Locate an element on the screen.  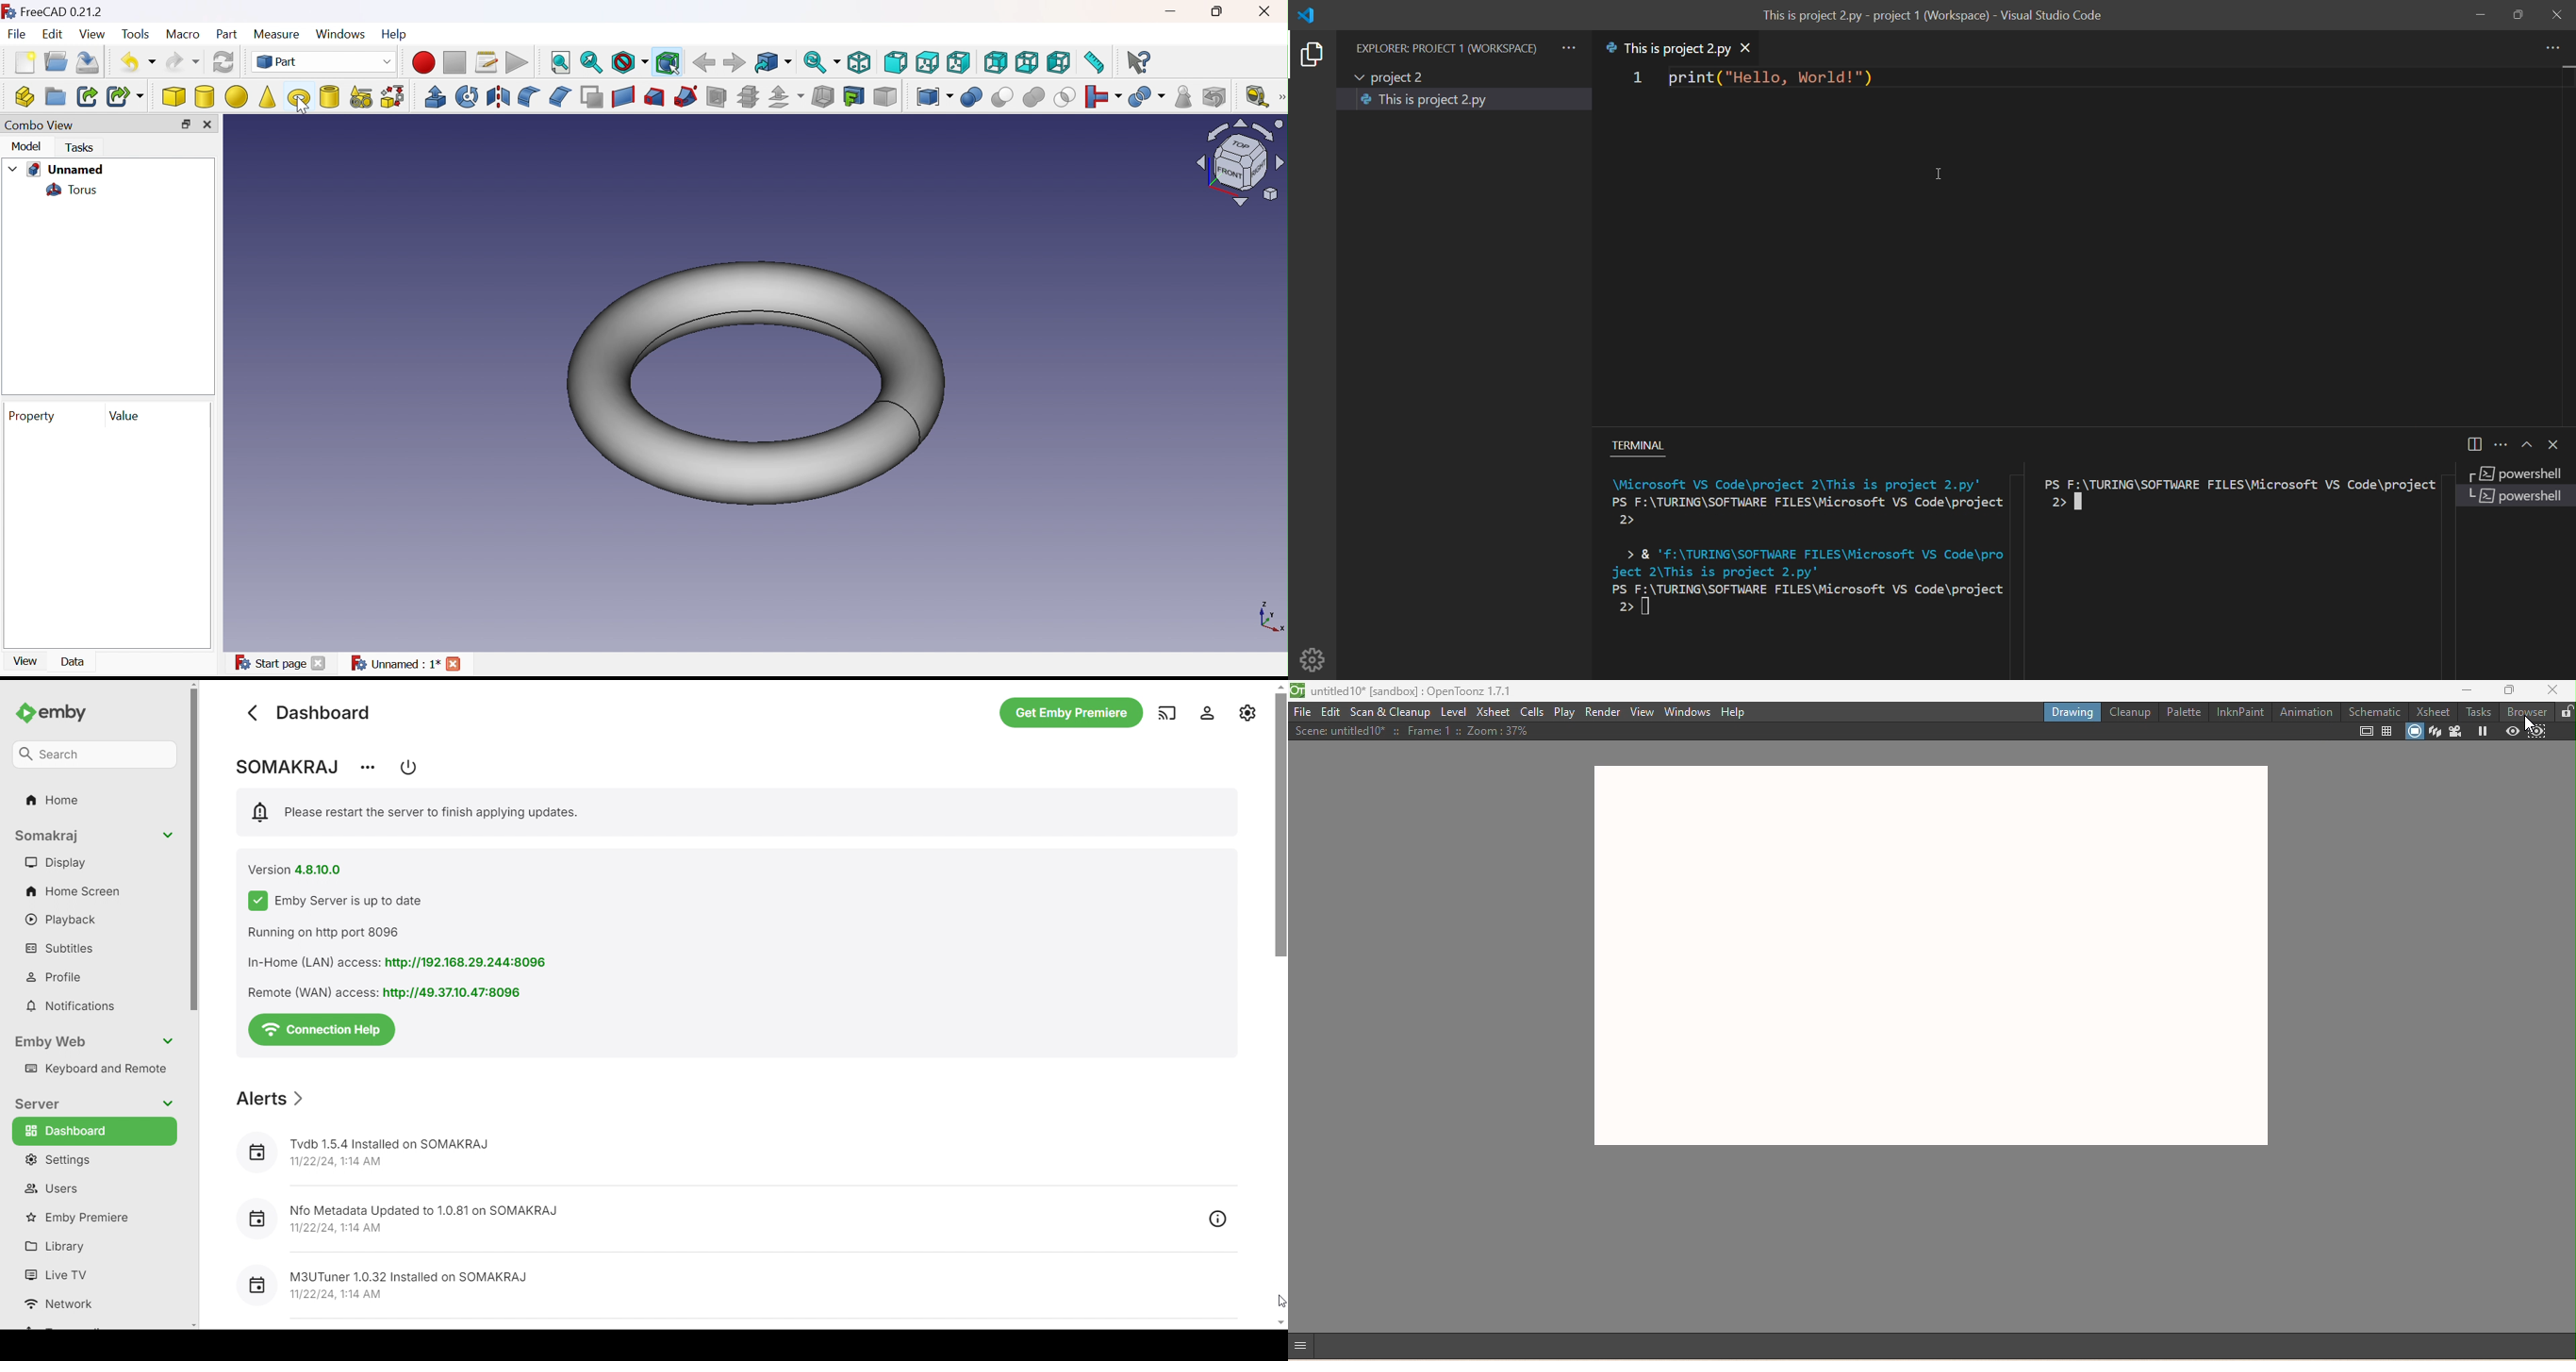
Execute macro is located at coordinates (518, 62).